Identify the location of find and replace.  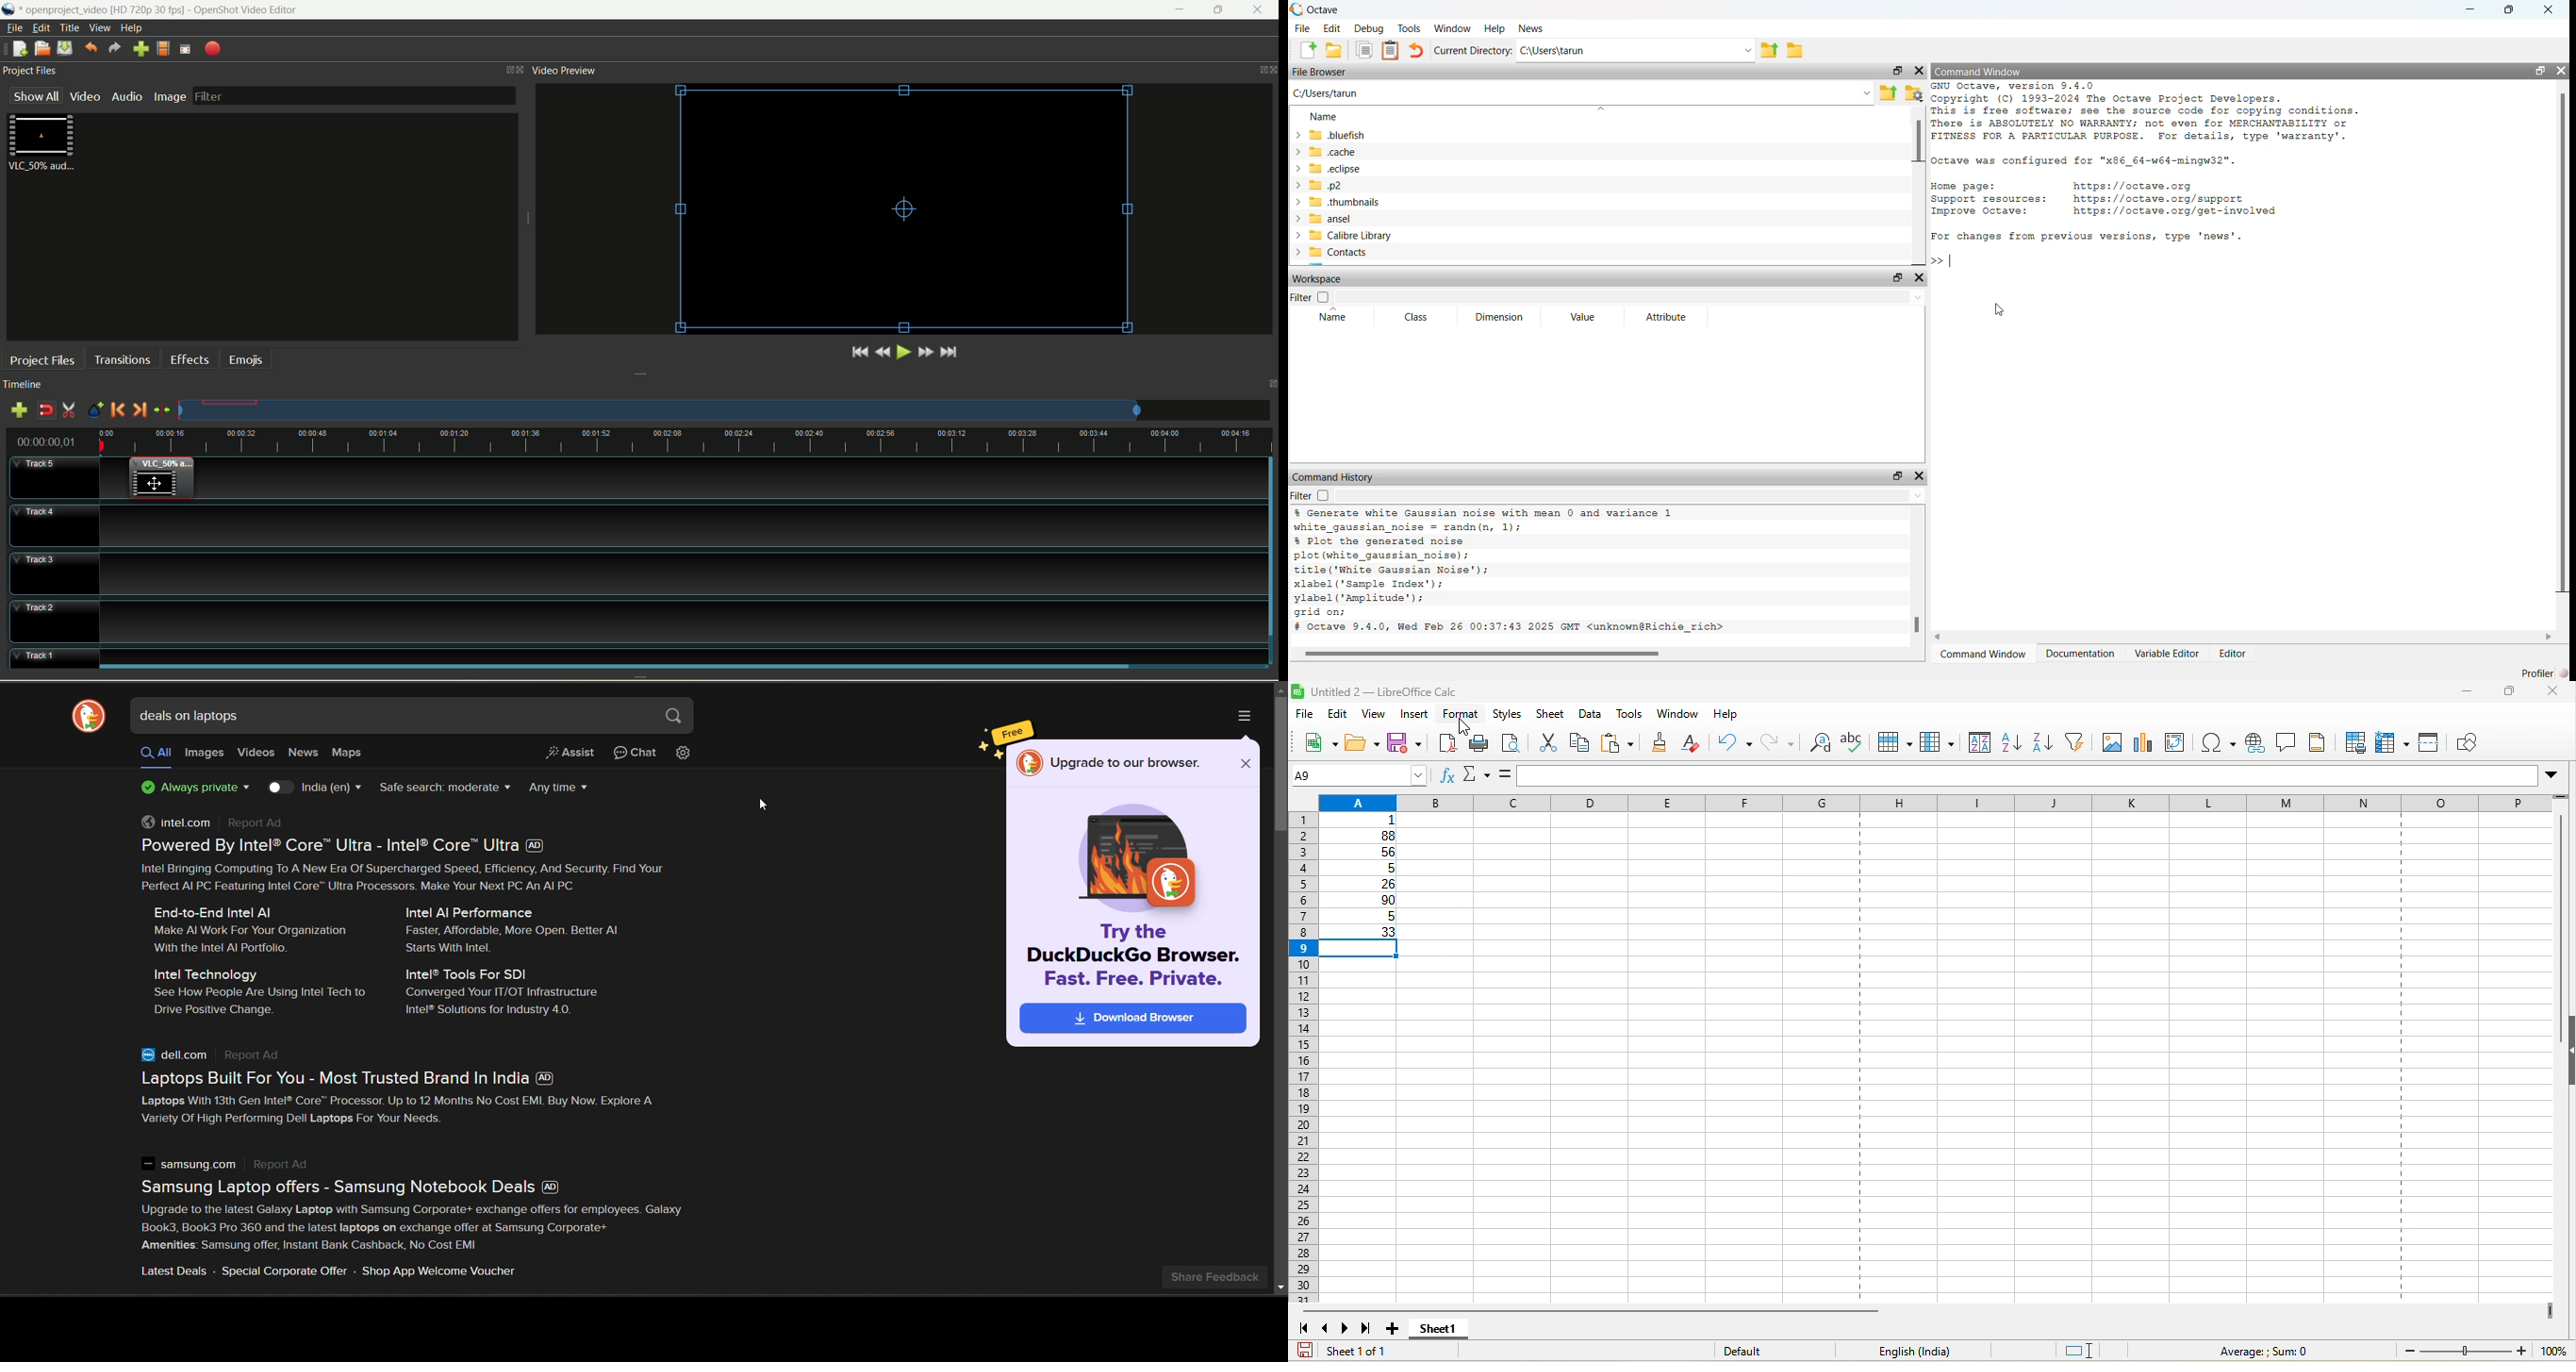
(1822, 745).